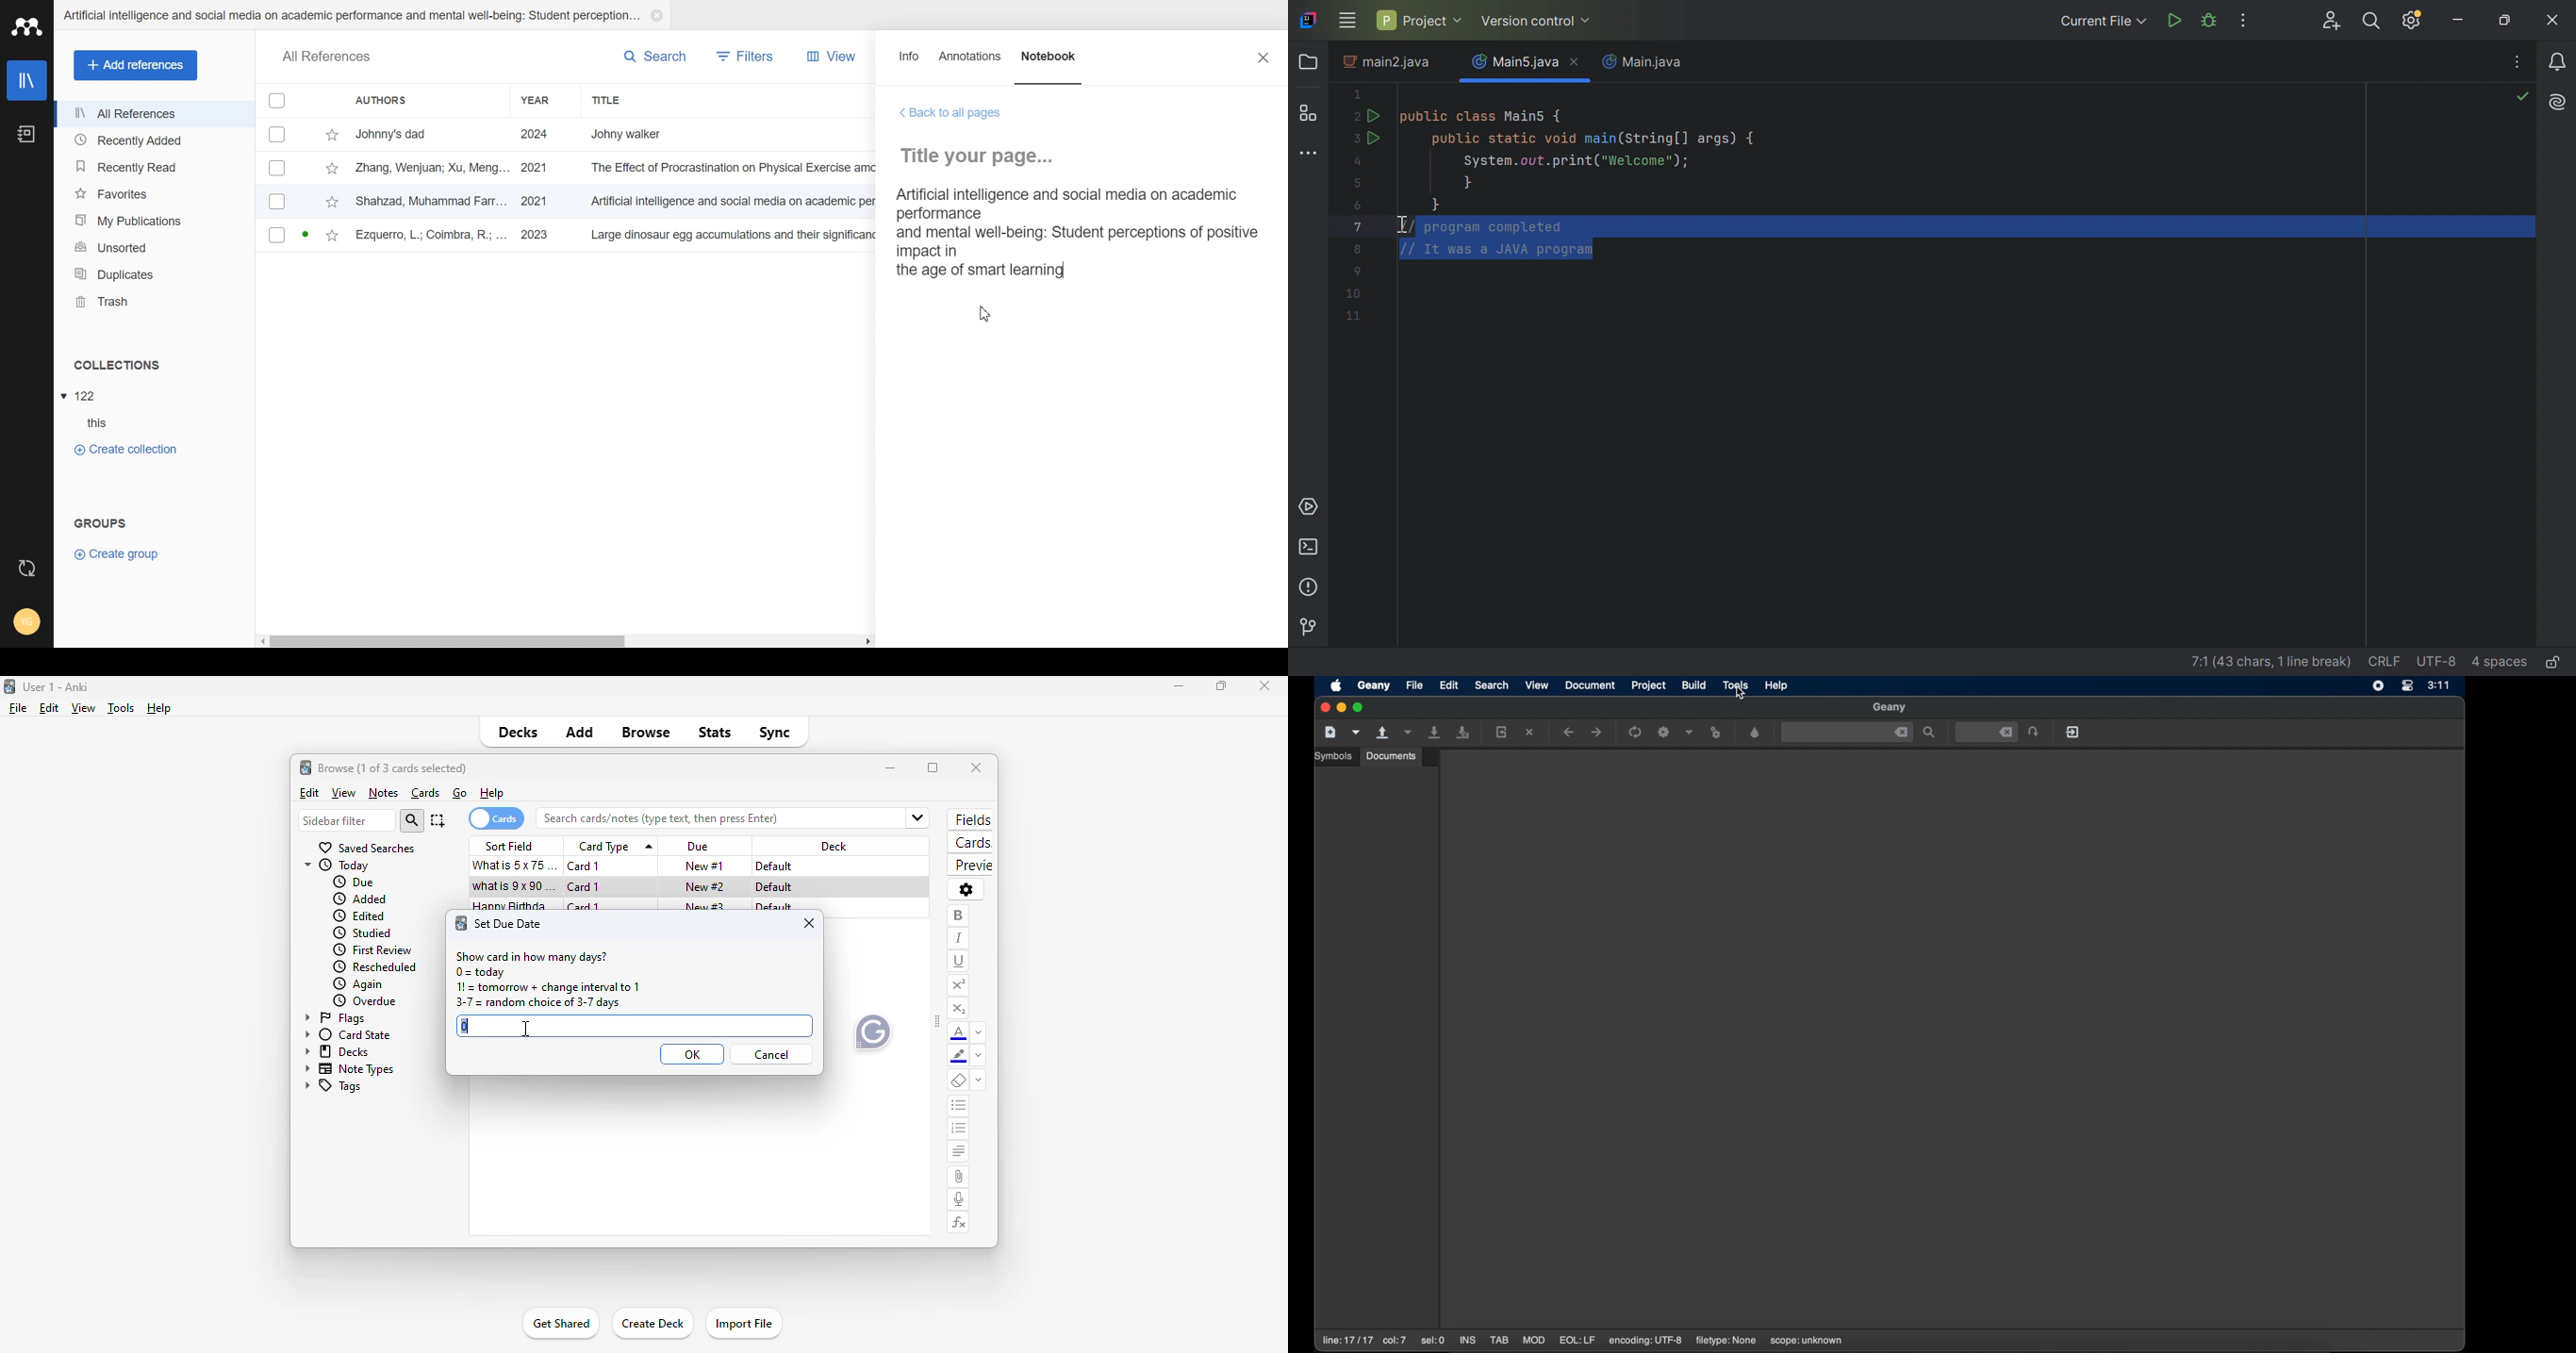 This screenshot has width=2576, height=1372. What do you see at coordinates (1266, 686) in the screenshot?
I see `close` at bounding box center [1266, 686].